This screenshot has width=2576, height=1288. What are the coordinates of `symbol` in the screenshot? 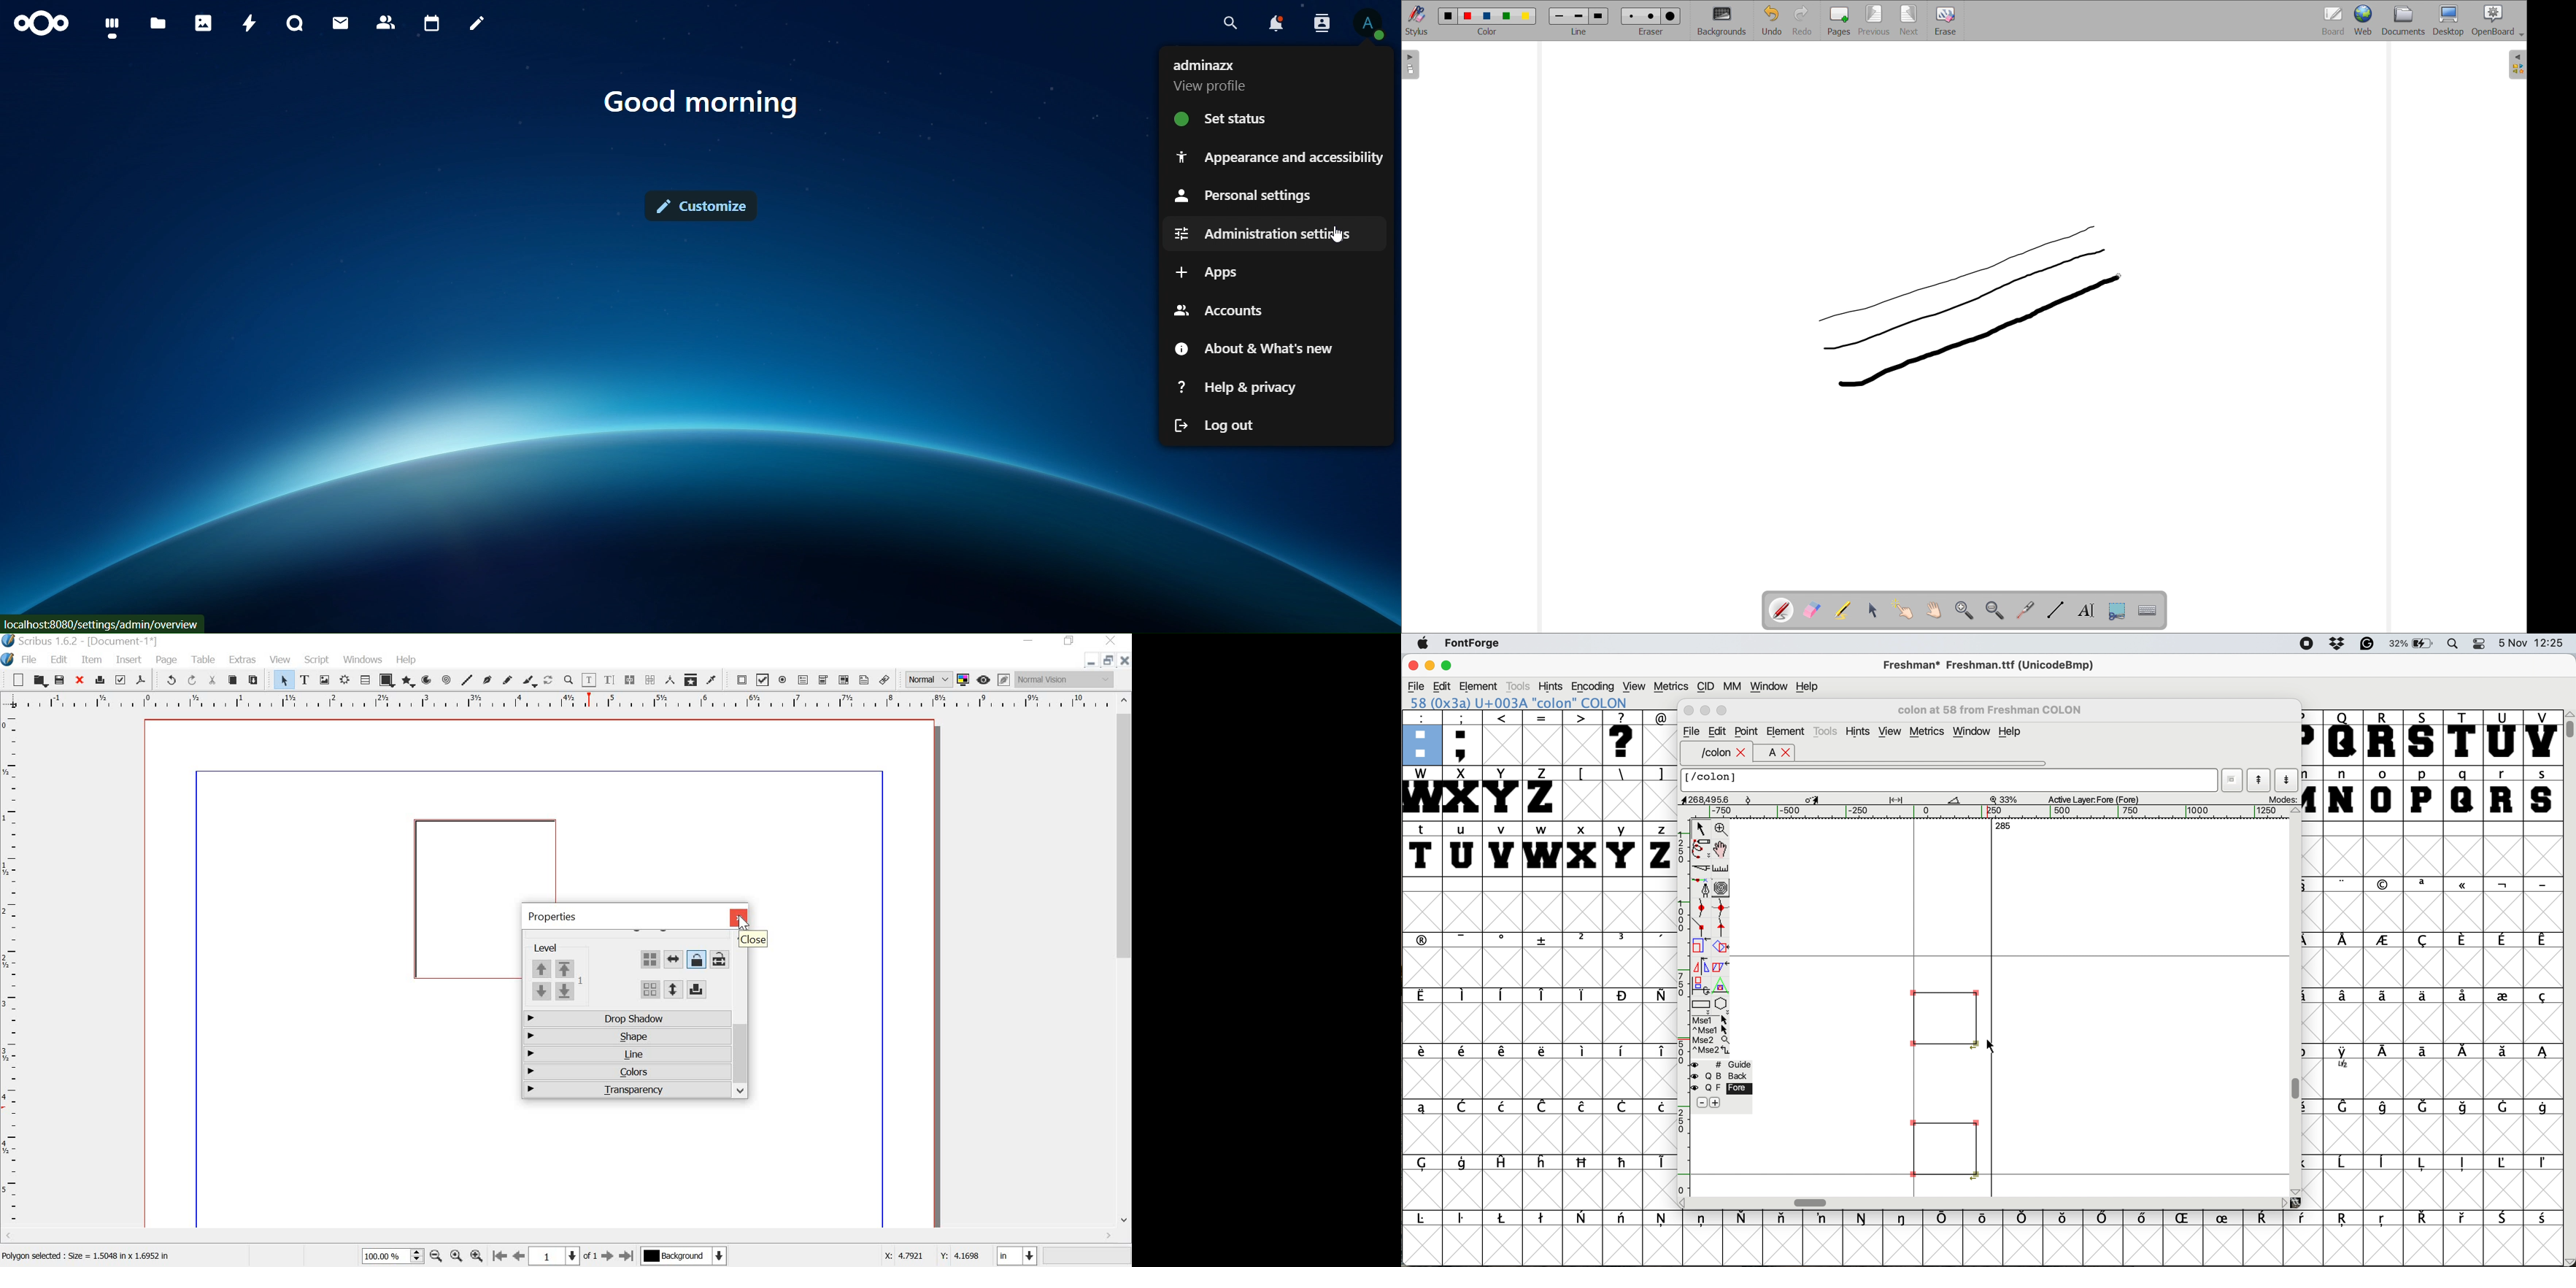 It's located at (2427, 1052).